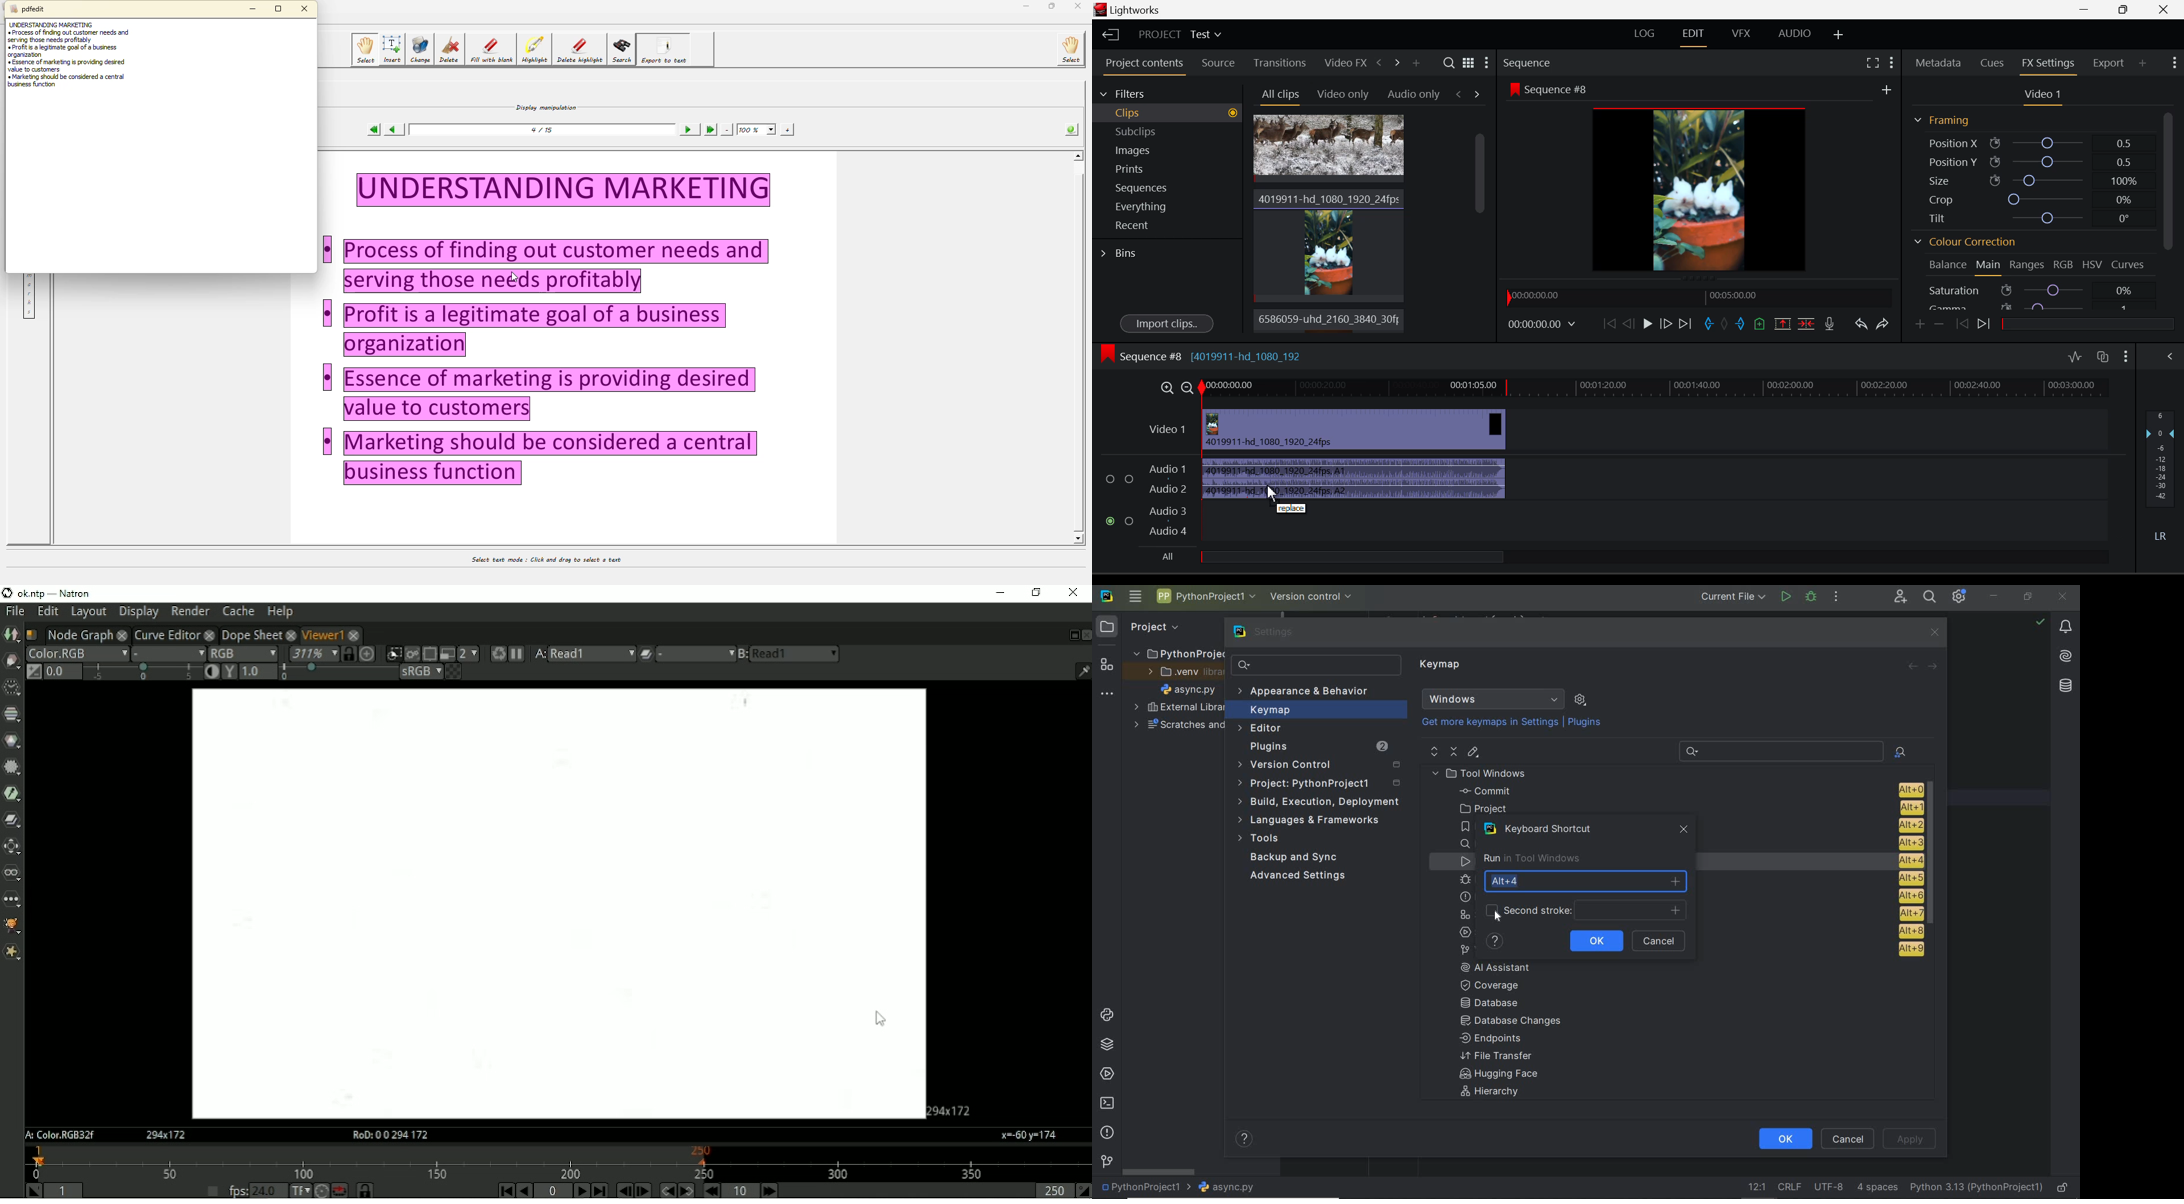 Image resolution: width=2184 pixels, height=1204 pixels. I want to click on Video Settings, so click(2041, 94).